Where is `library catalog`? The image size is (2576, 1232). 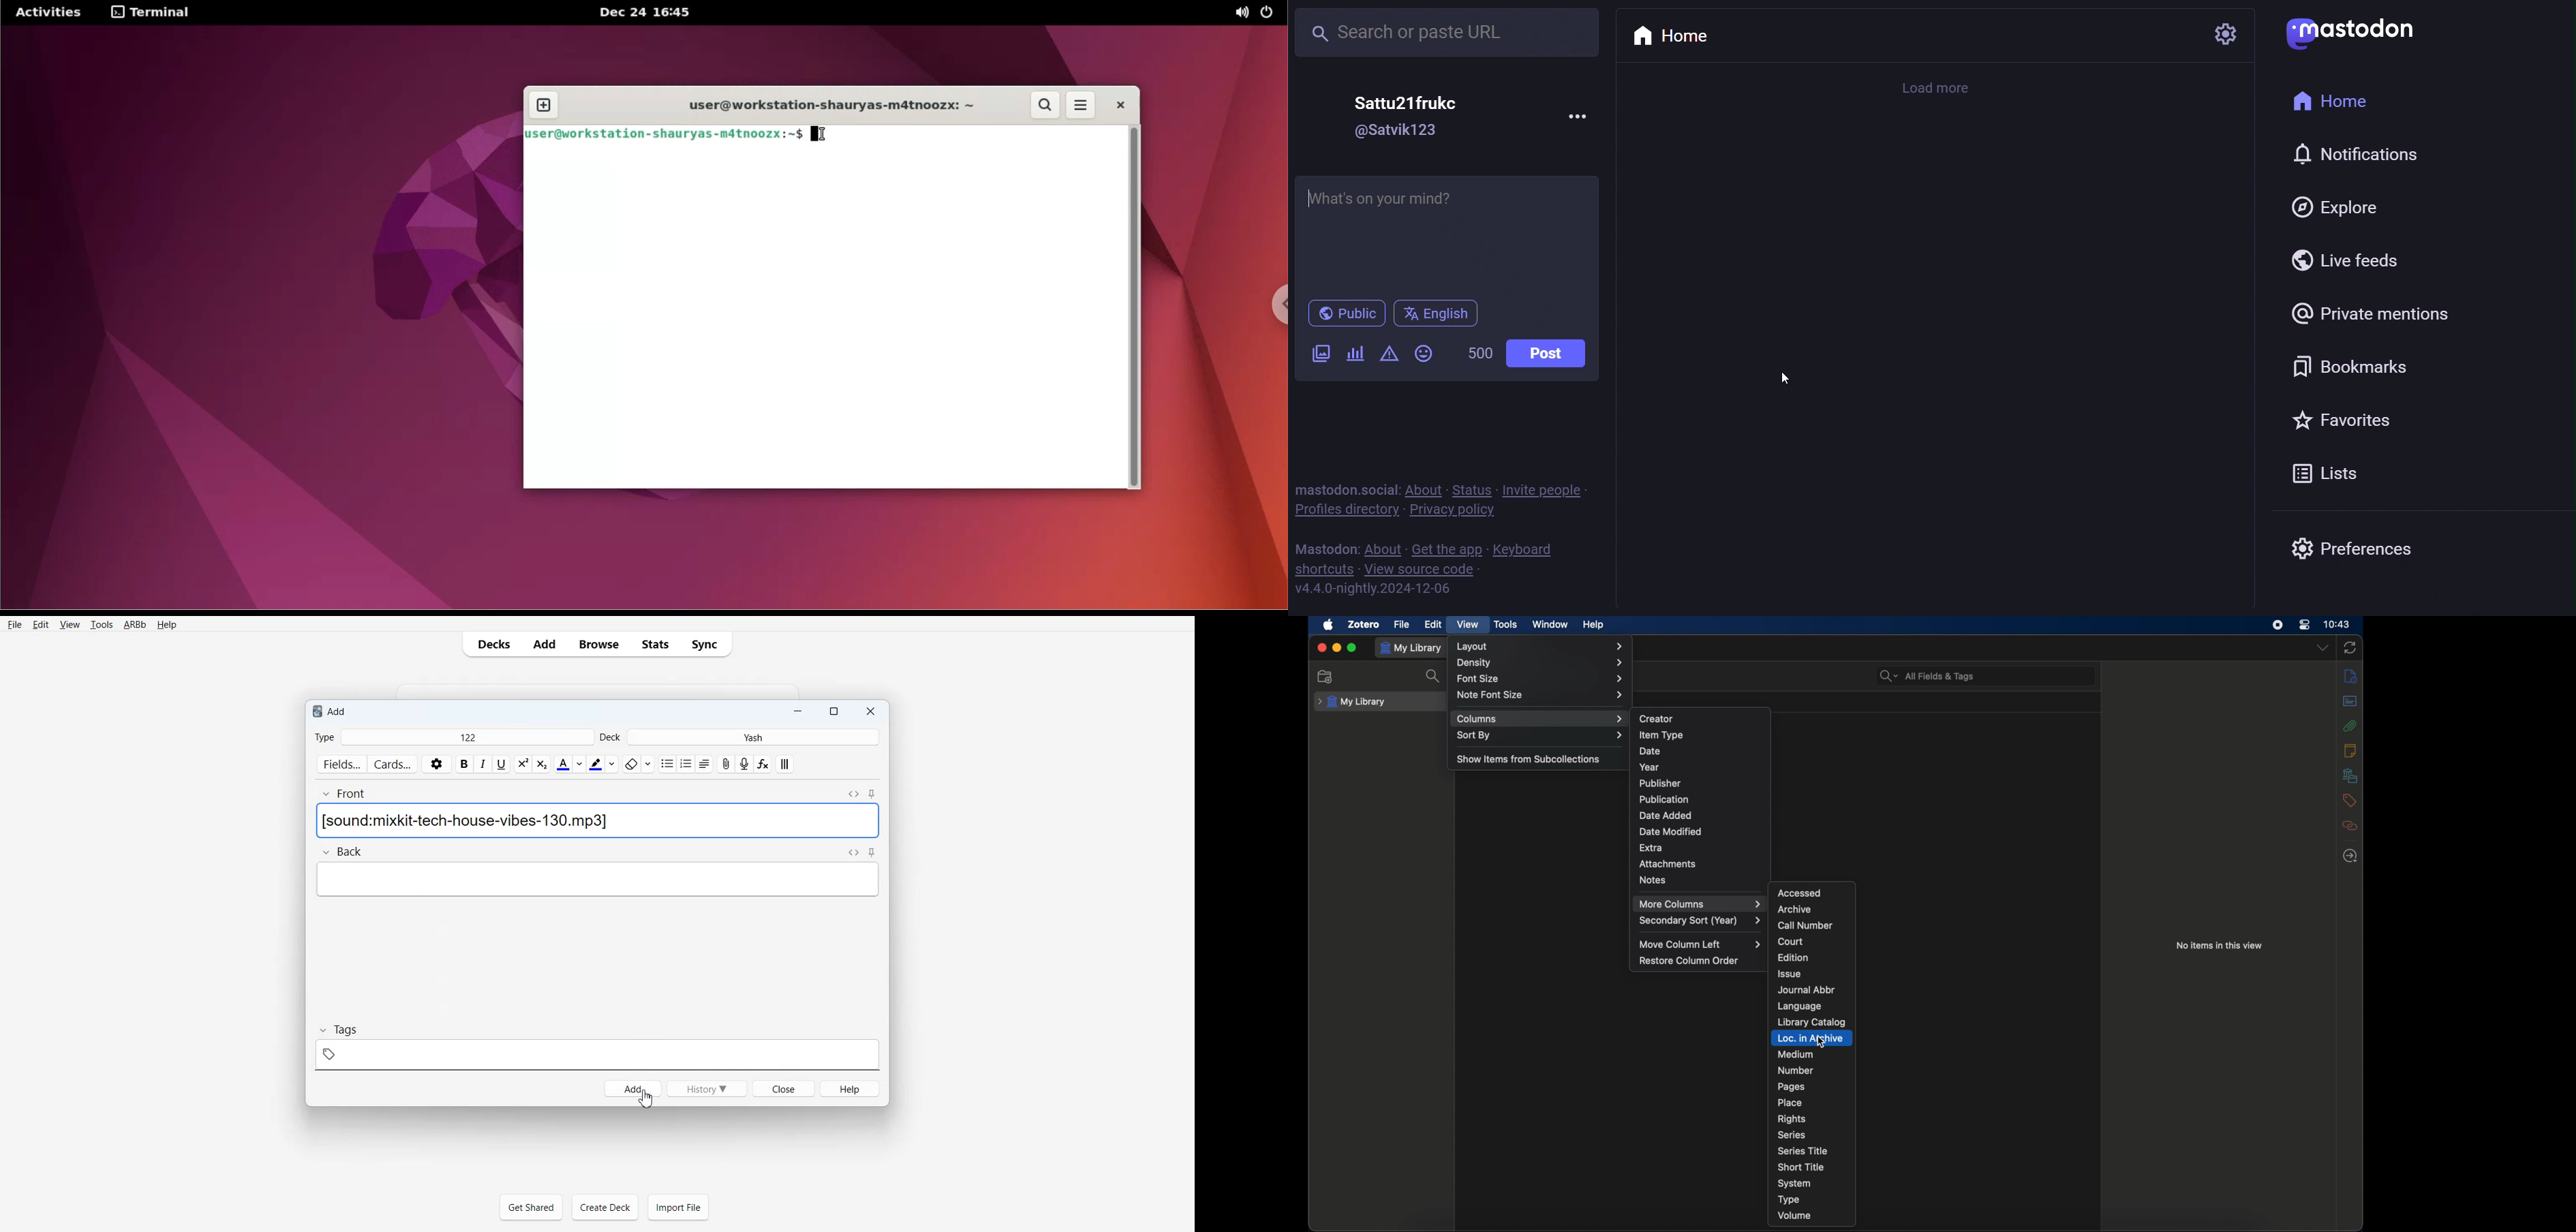
library catalog is located at coordinates (1812, 1022).